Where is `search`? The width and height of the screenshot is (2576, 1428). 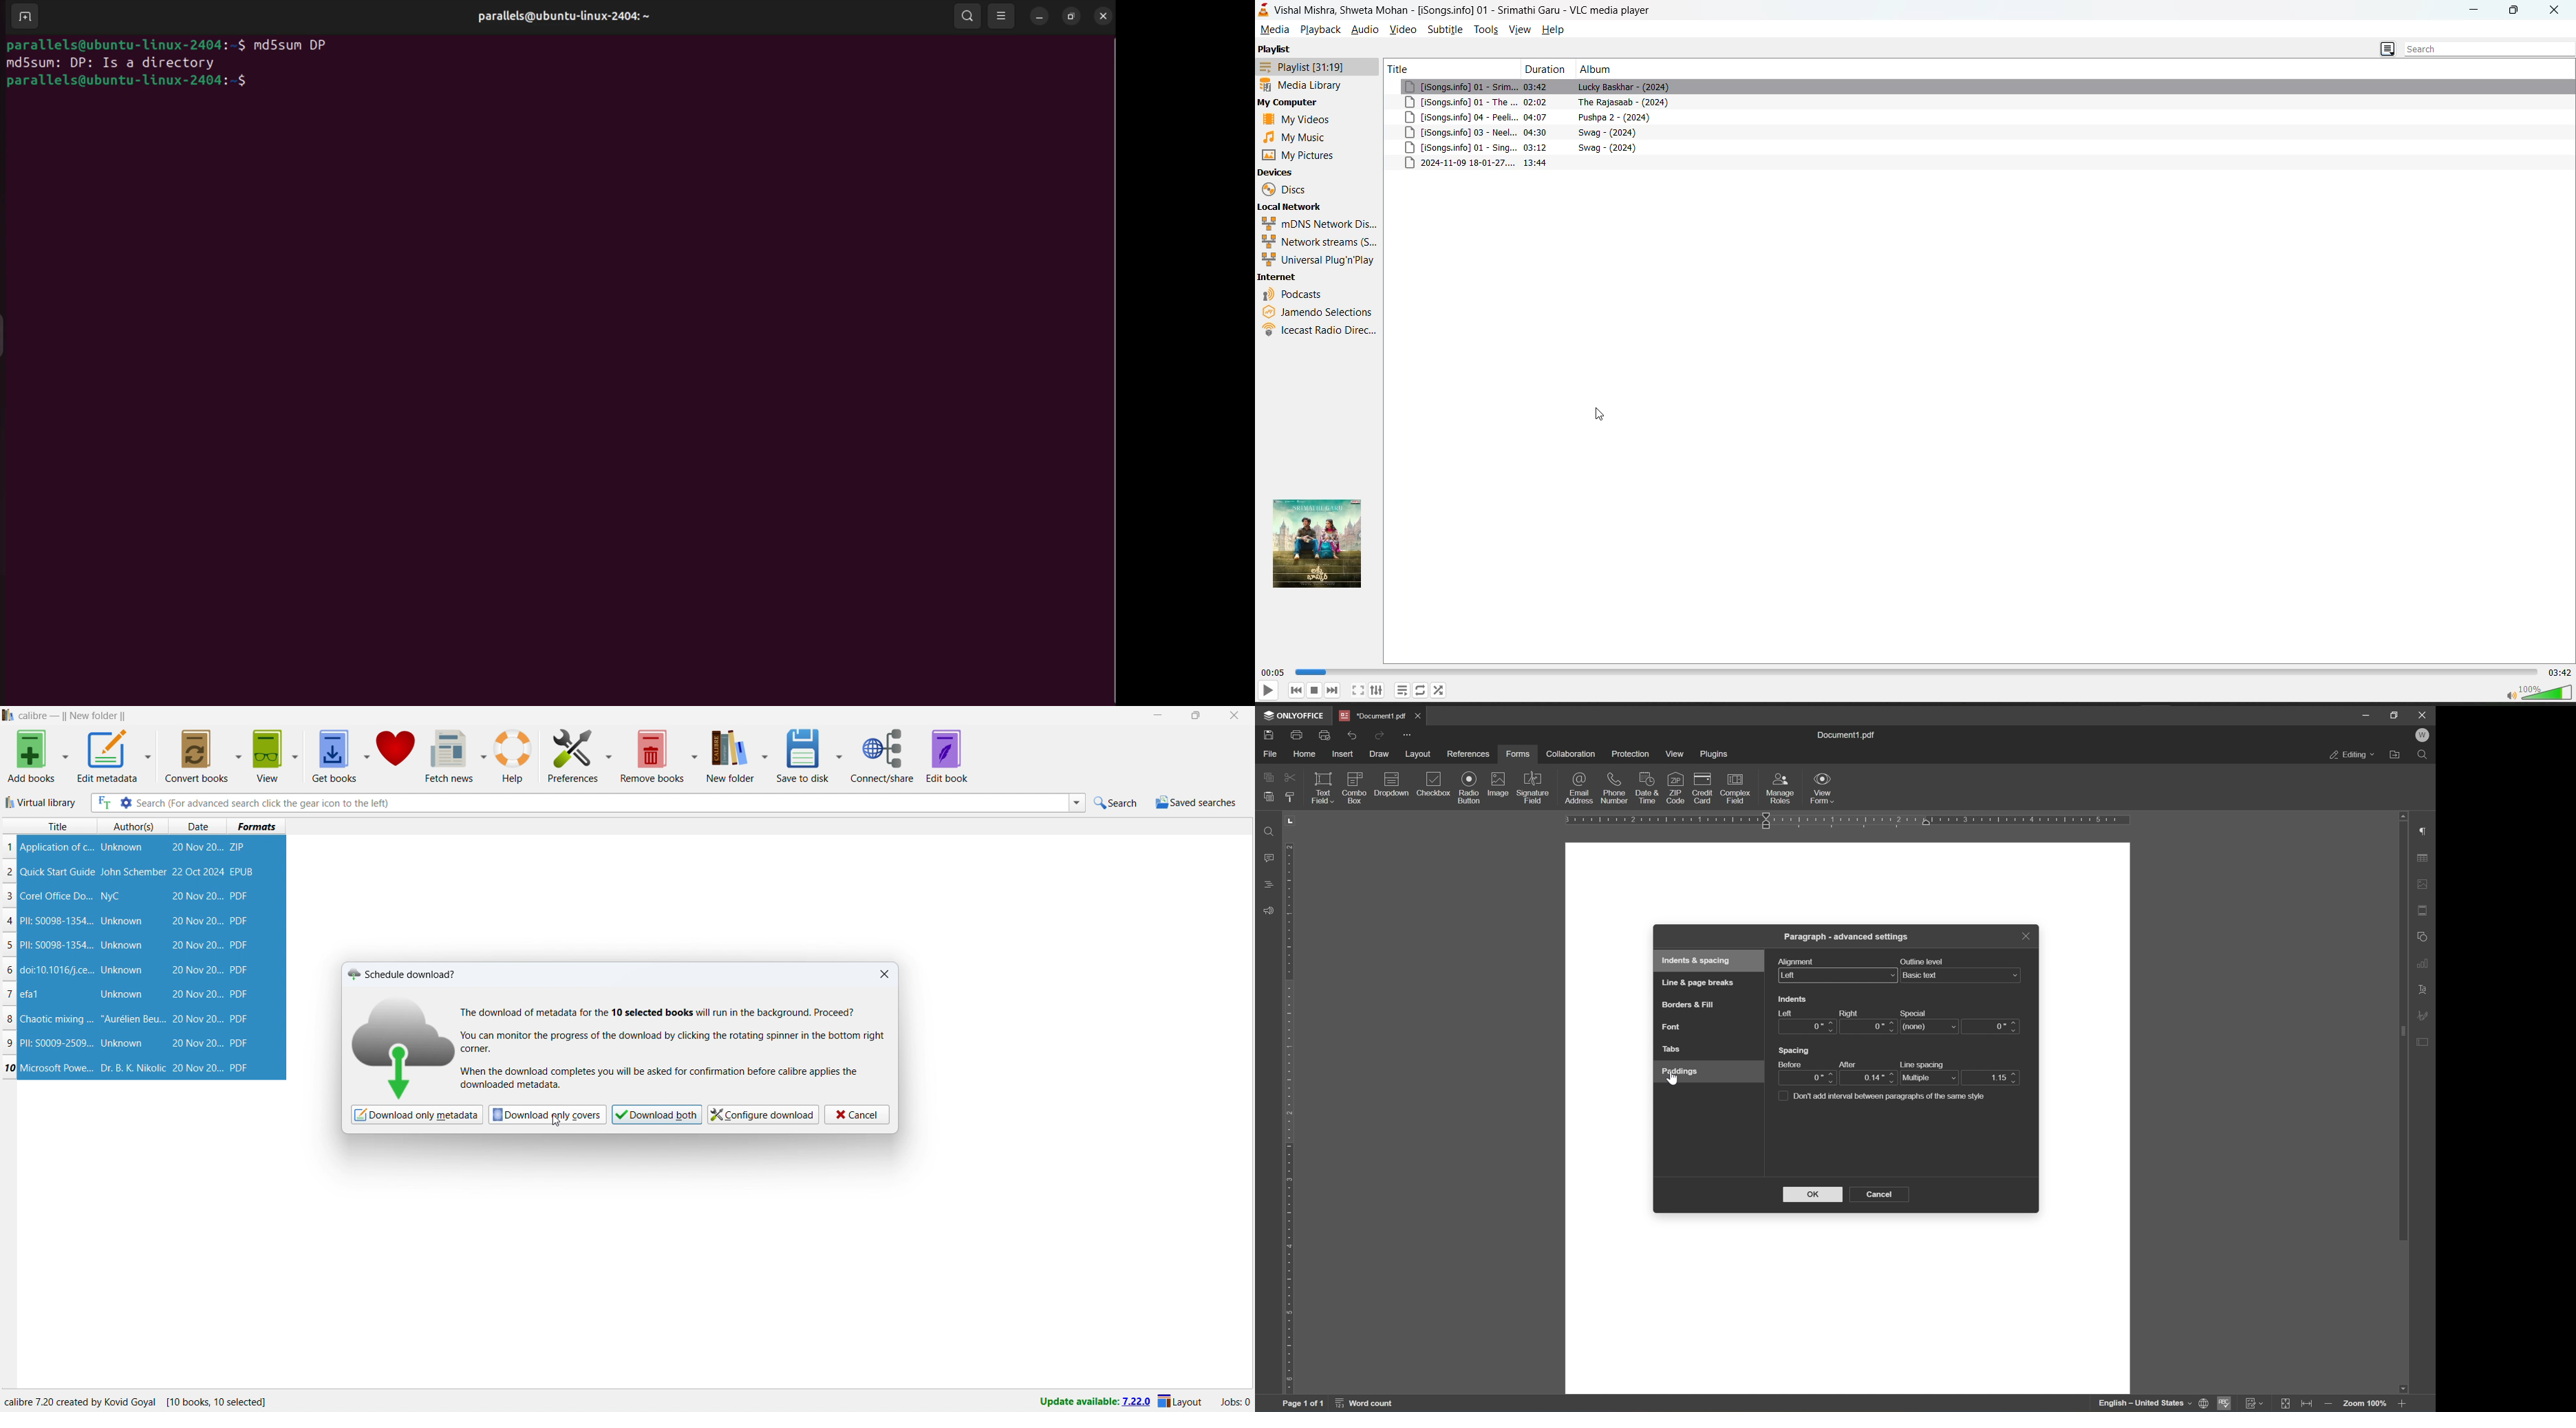
search is located at coordinates (2489, 47).